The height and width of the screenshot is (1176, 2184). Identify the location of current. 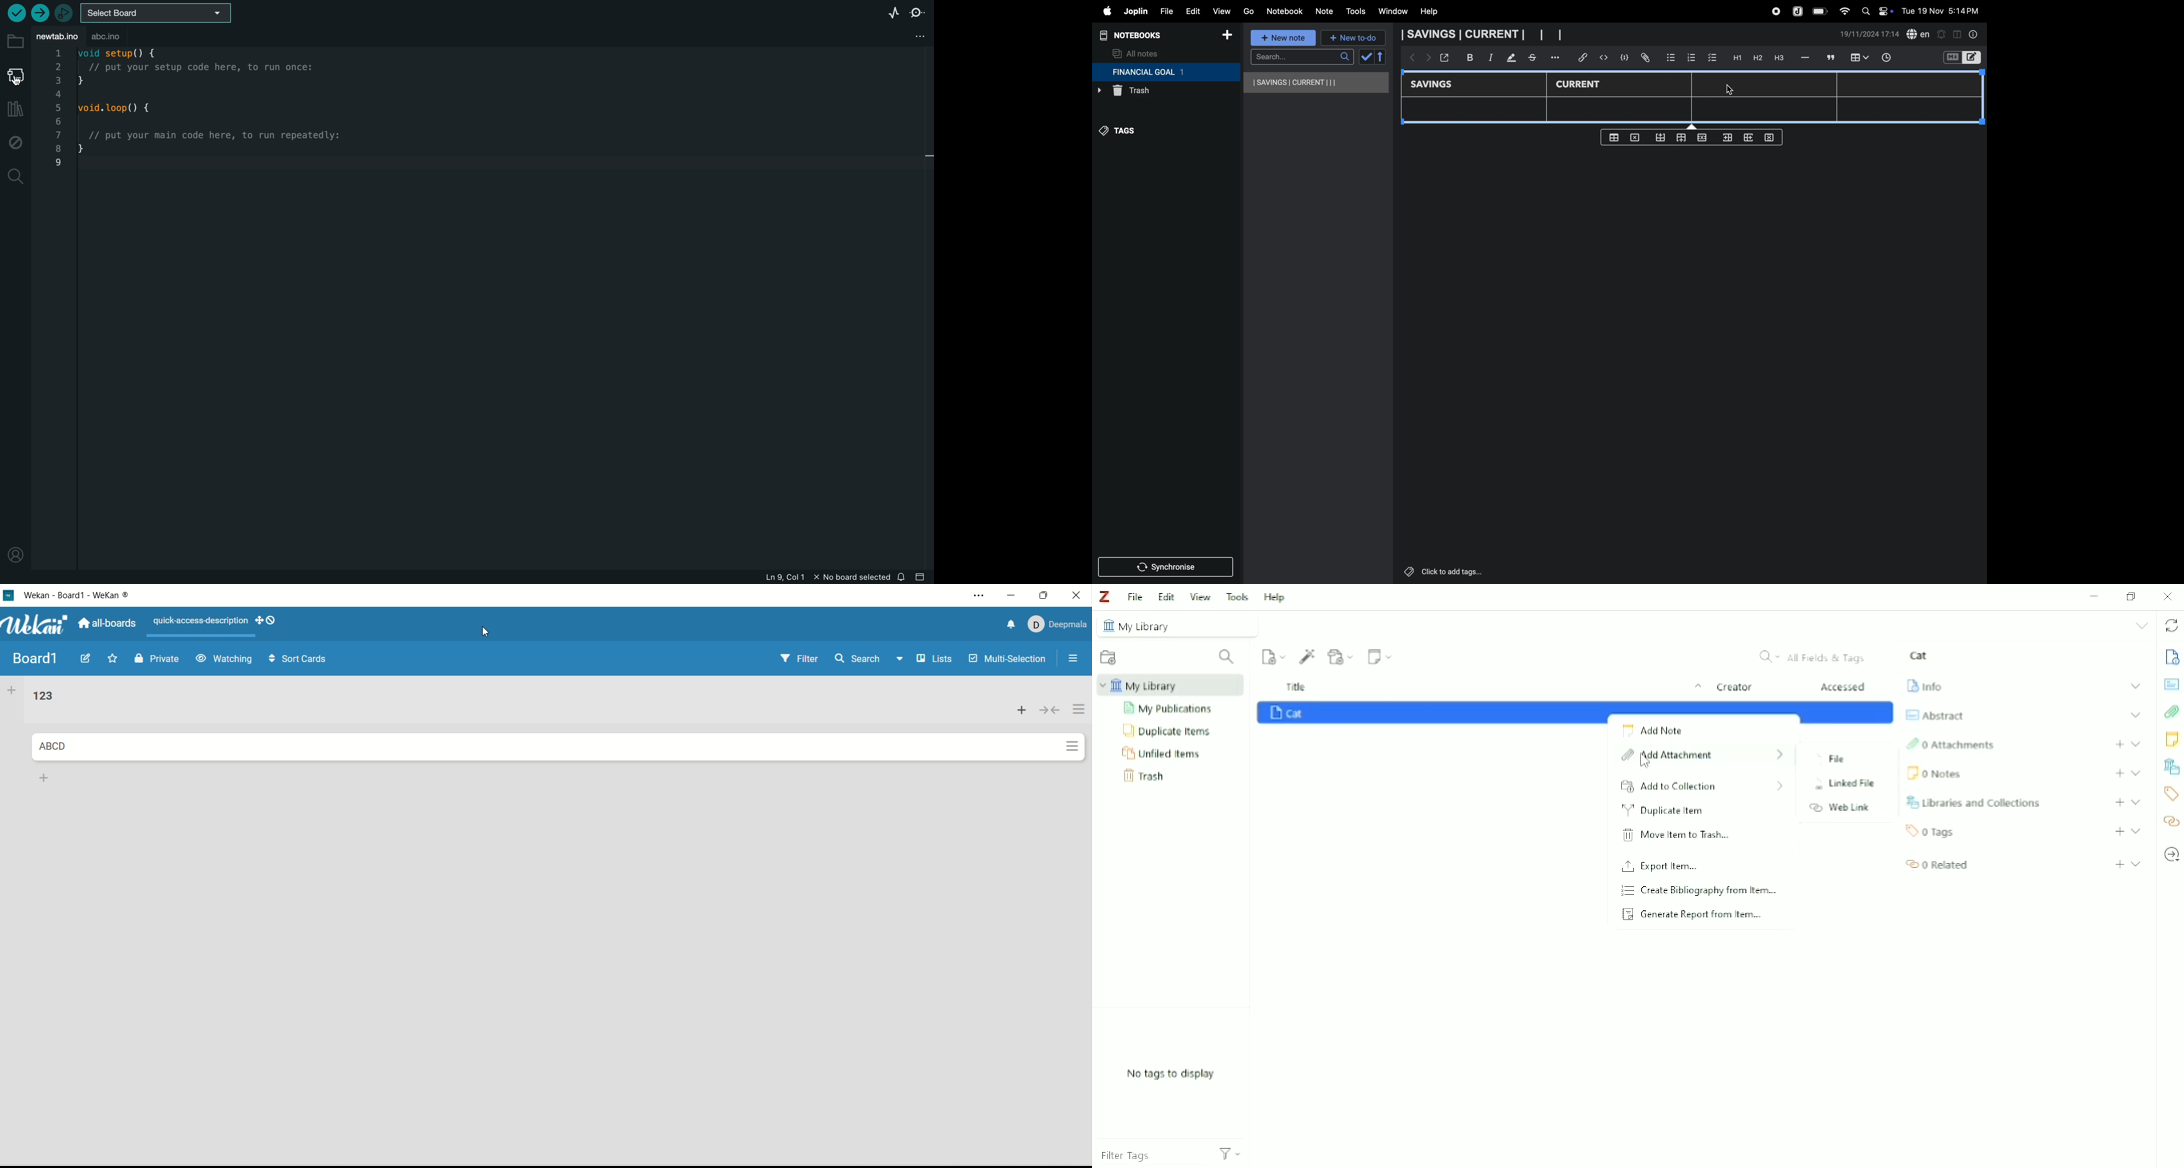
(1580, 84).